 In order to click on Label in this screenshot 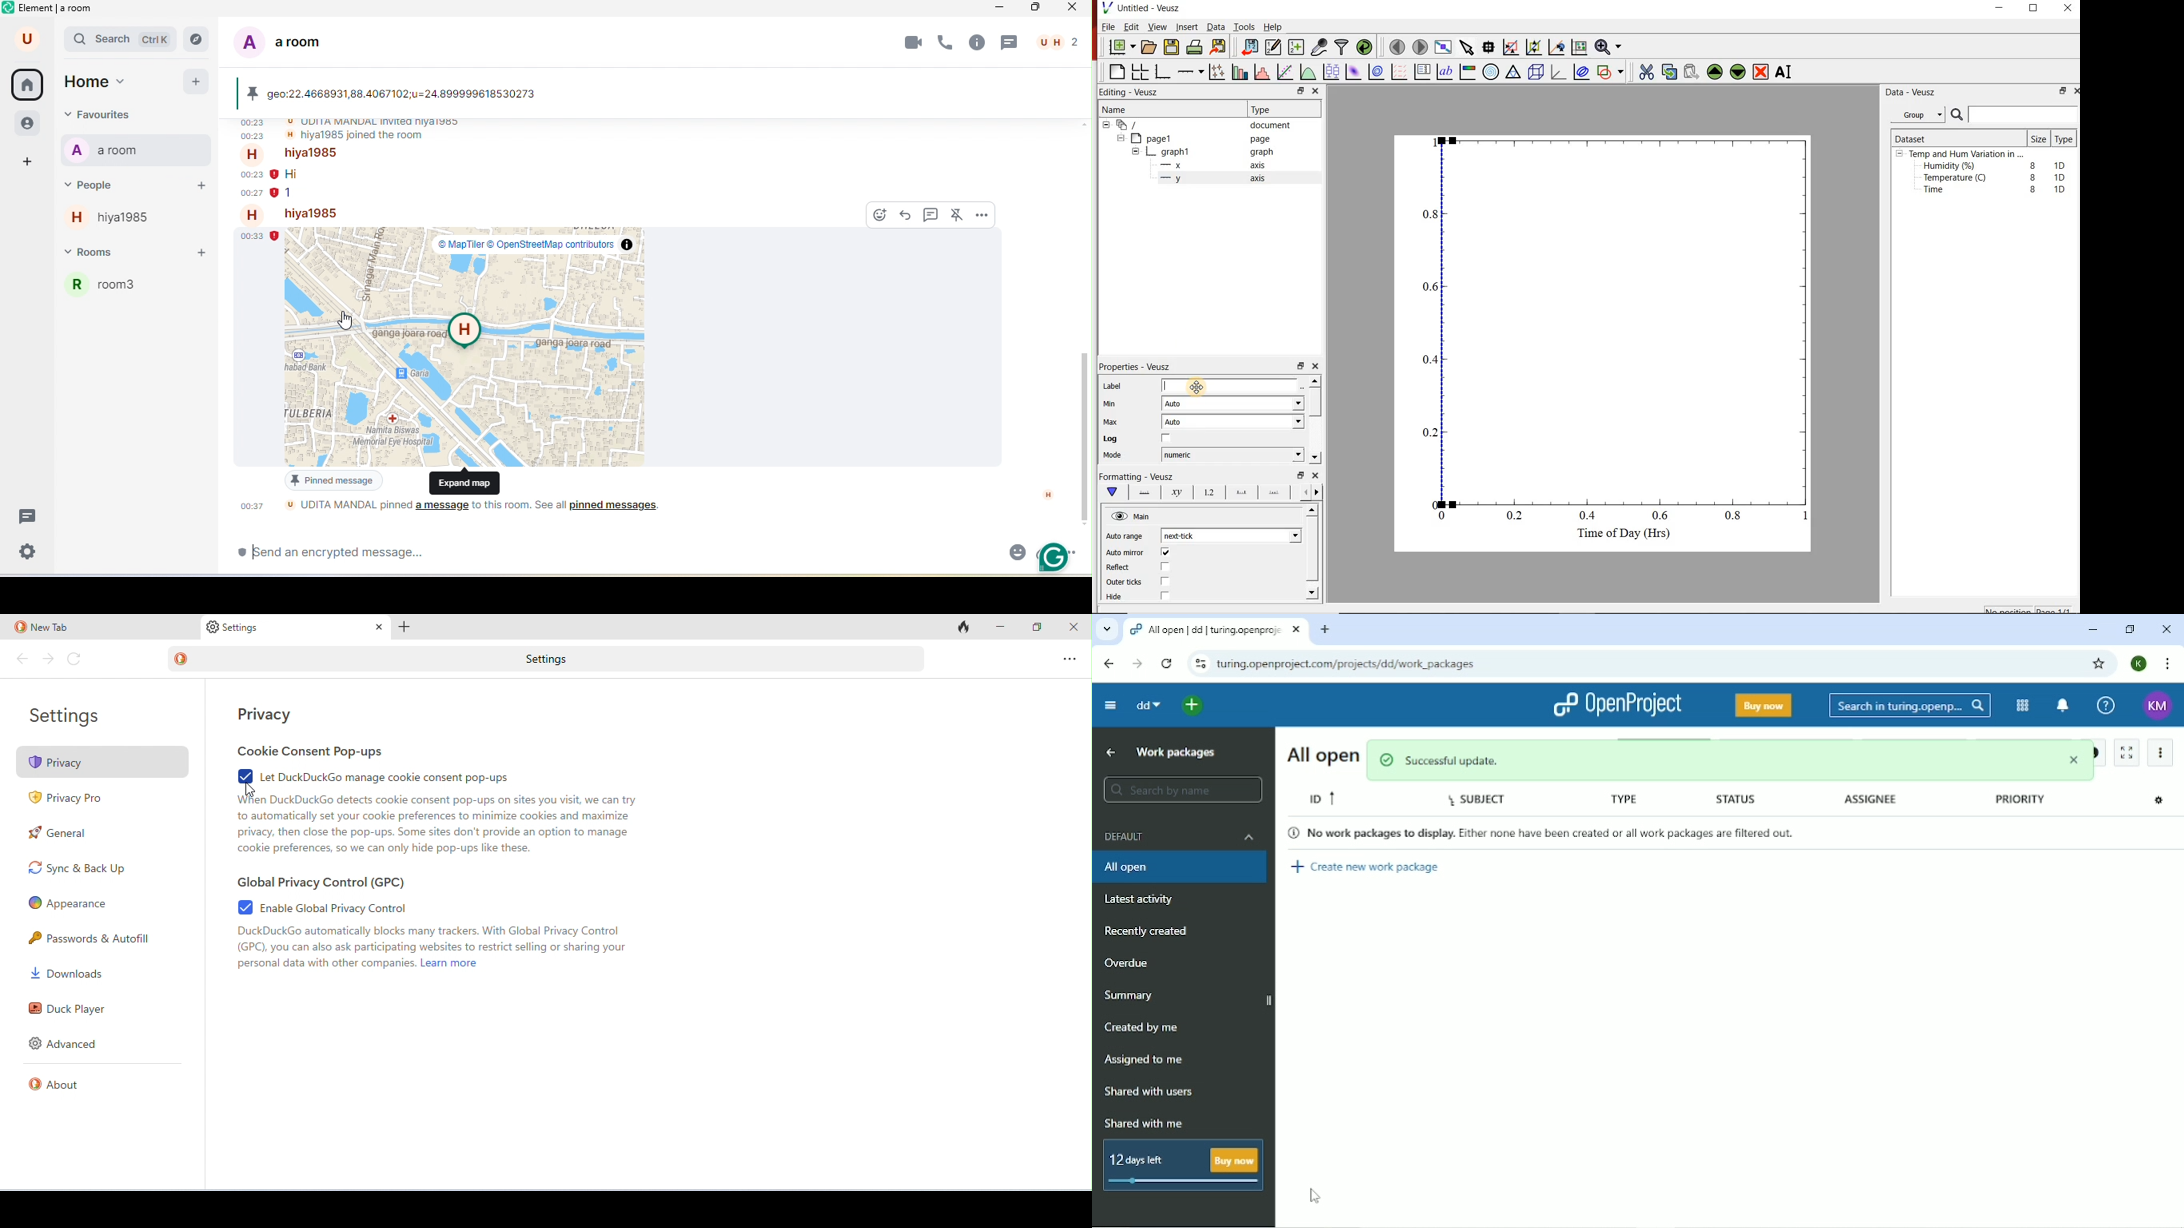, I will do `click(1197, 385)`.